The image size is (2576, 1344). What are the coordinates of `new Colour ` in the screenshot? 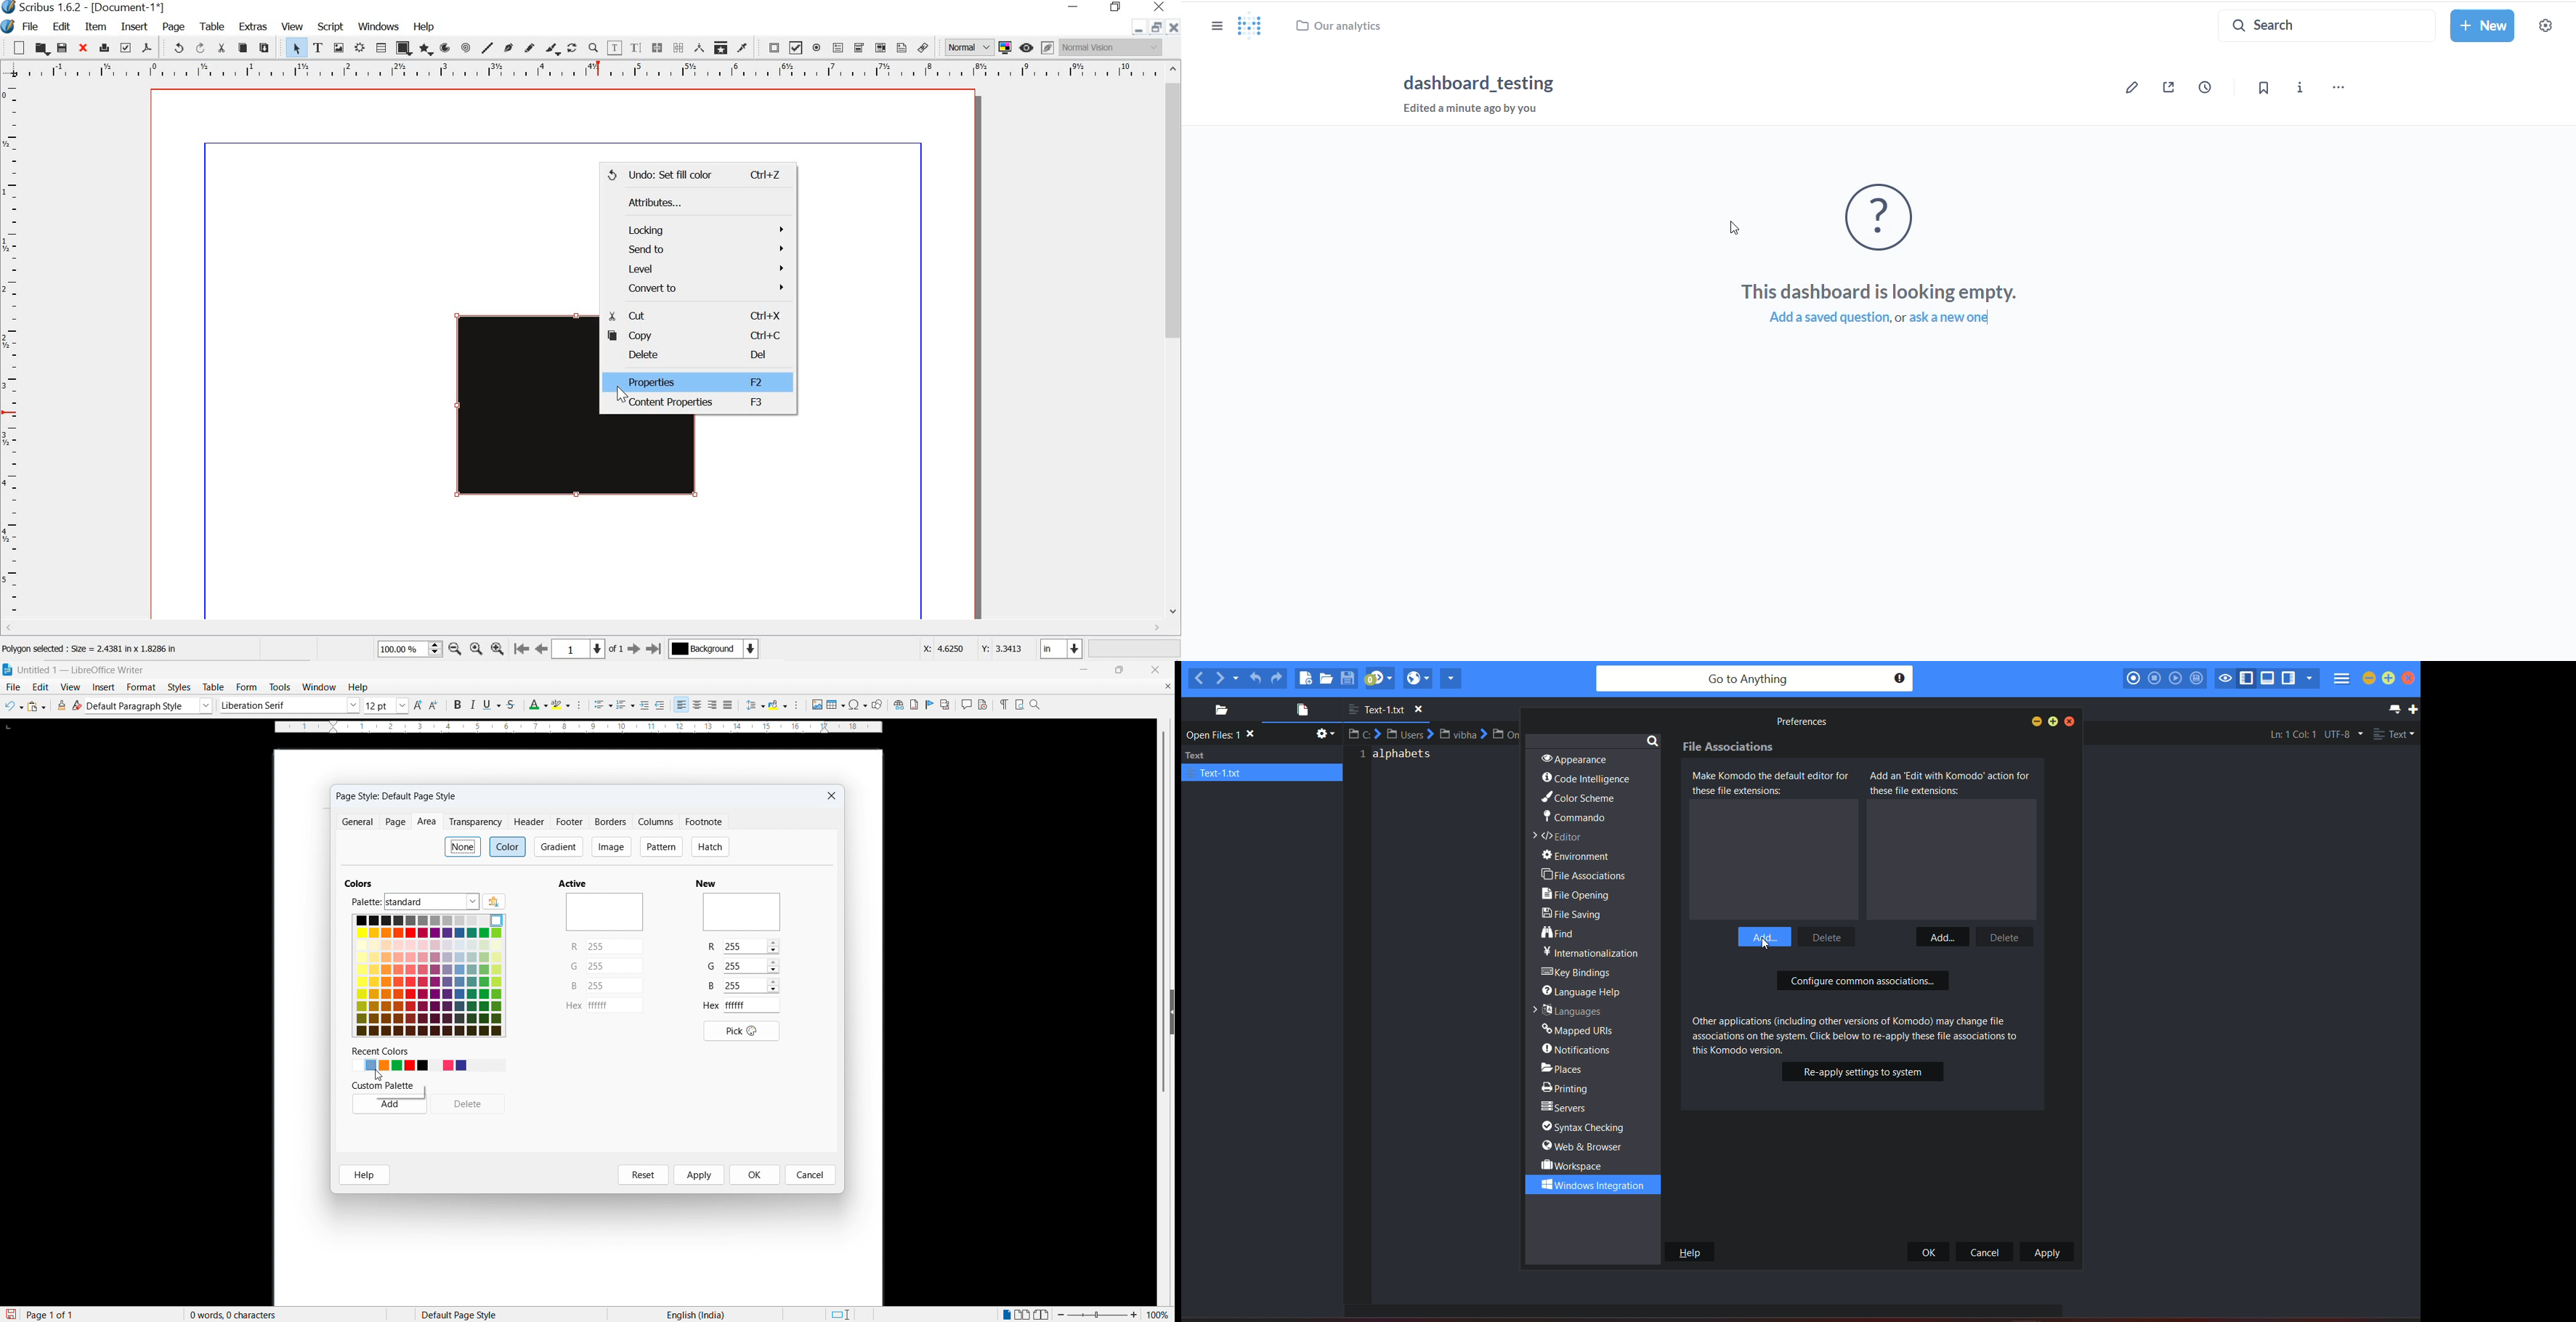 It's located at (742, 913).